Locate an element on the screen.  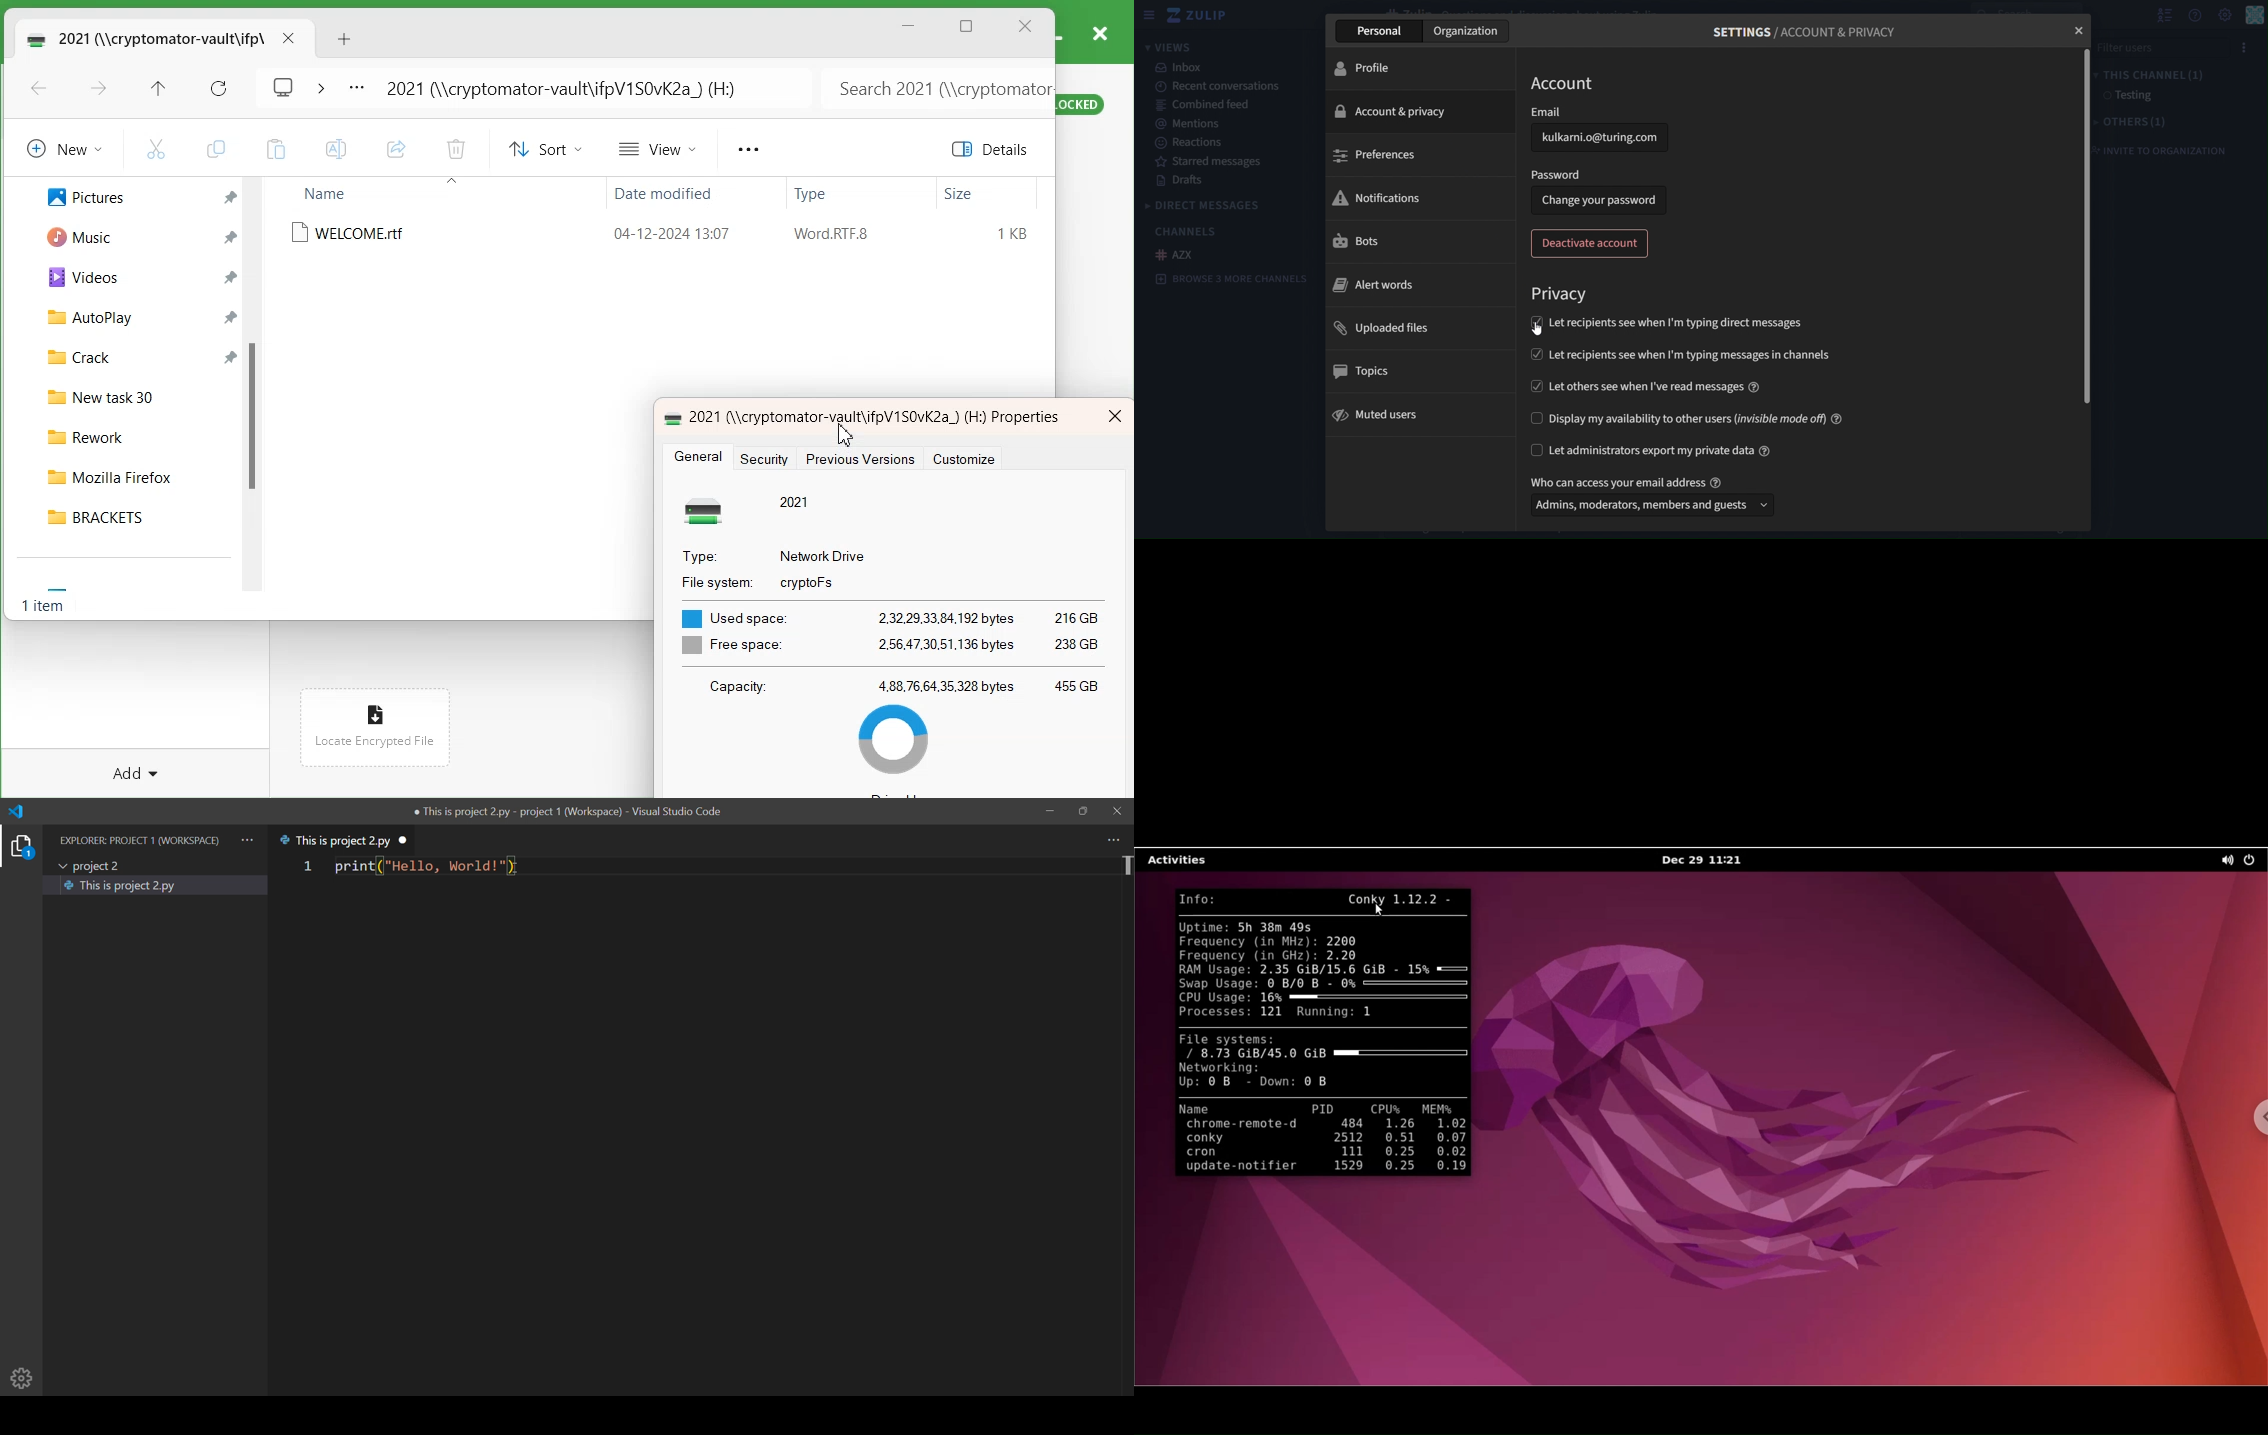
starred messages is located at coordinates (1222, 162).